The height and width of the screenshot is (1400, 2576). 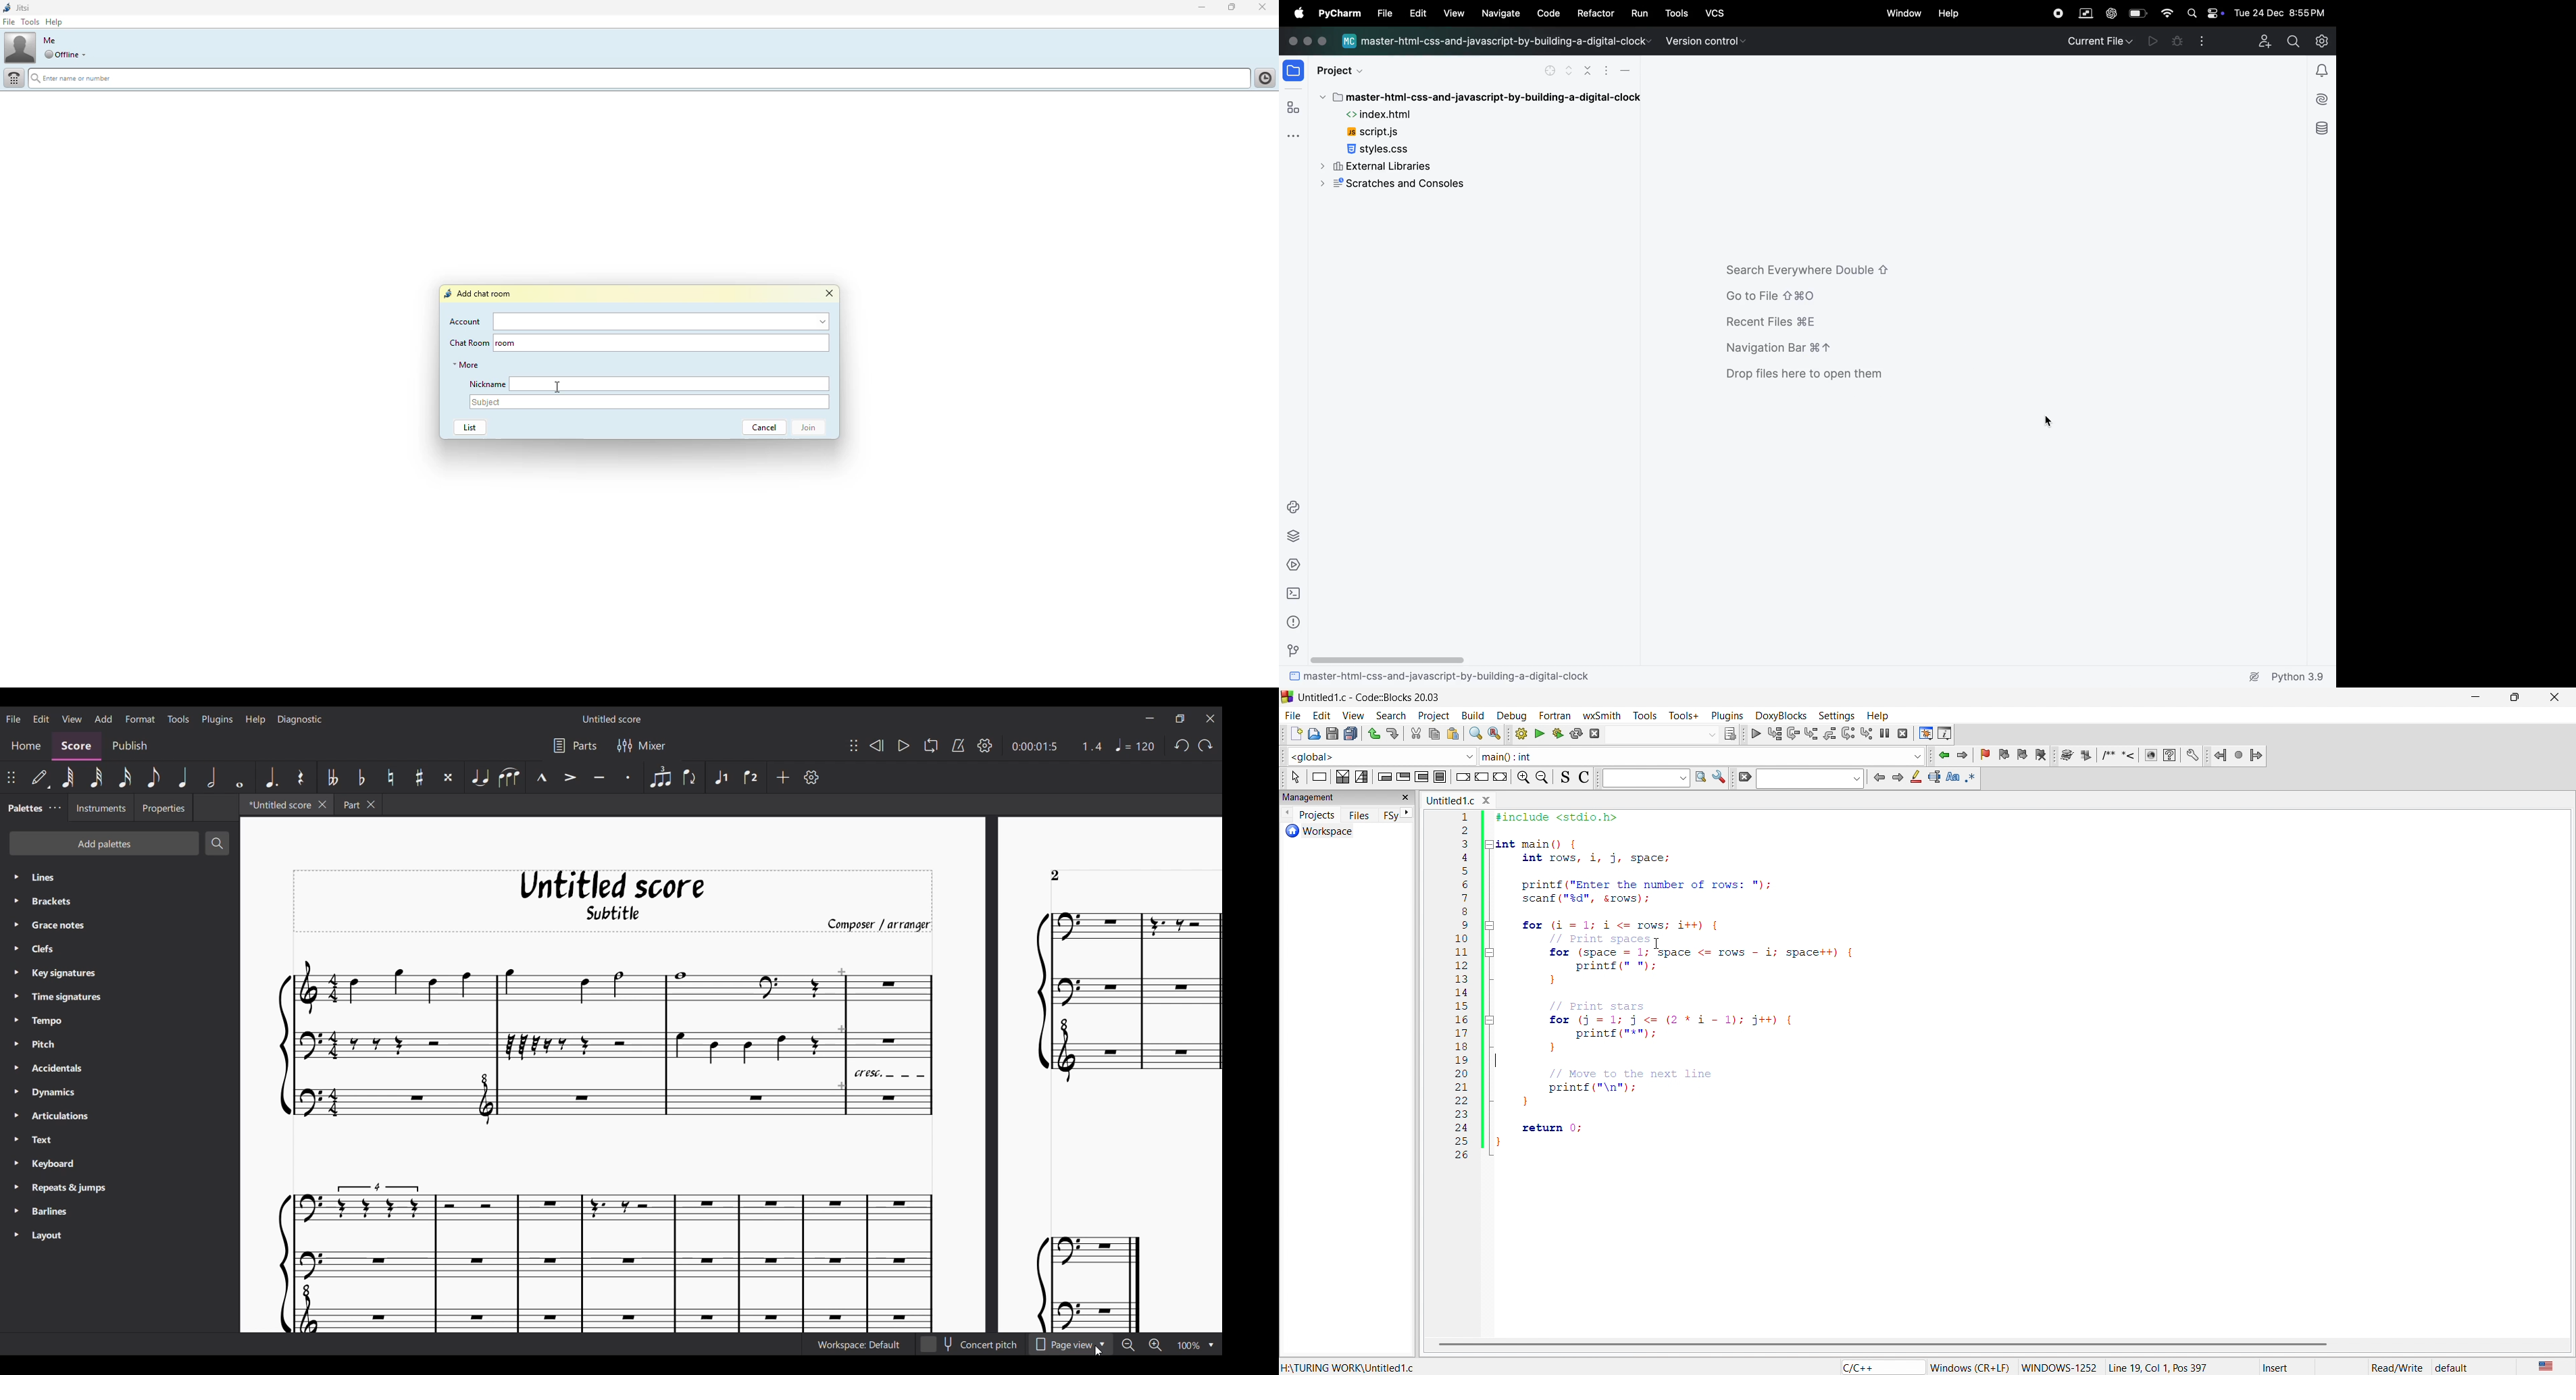 I want to click on Expand respective palette, so click(x=15, y=1057).